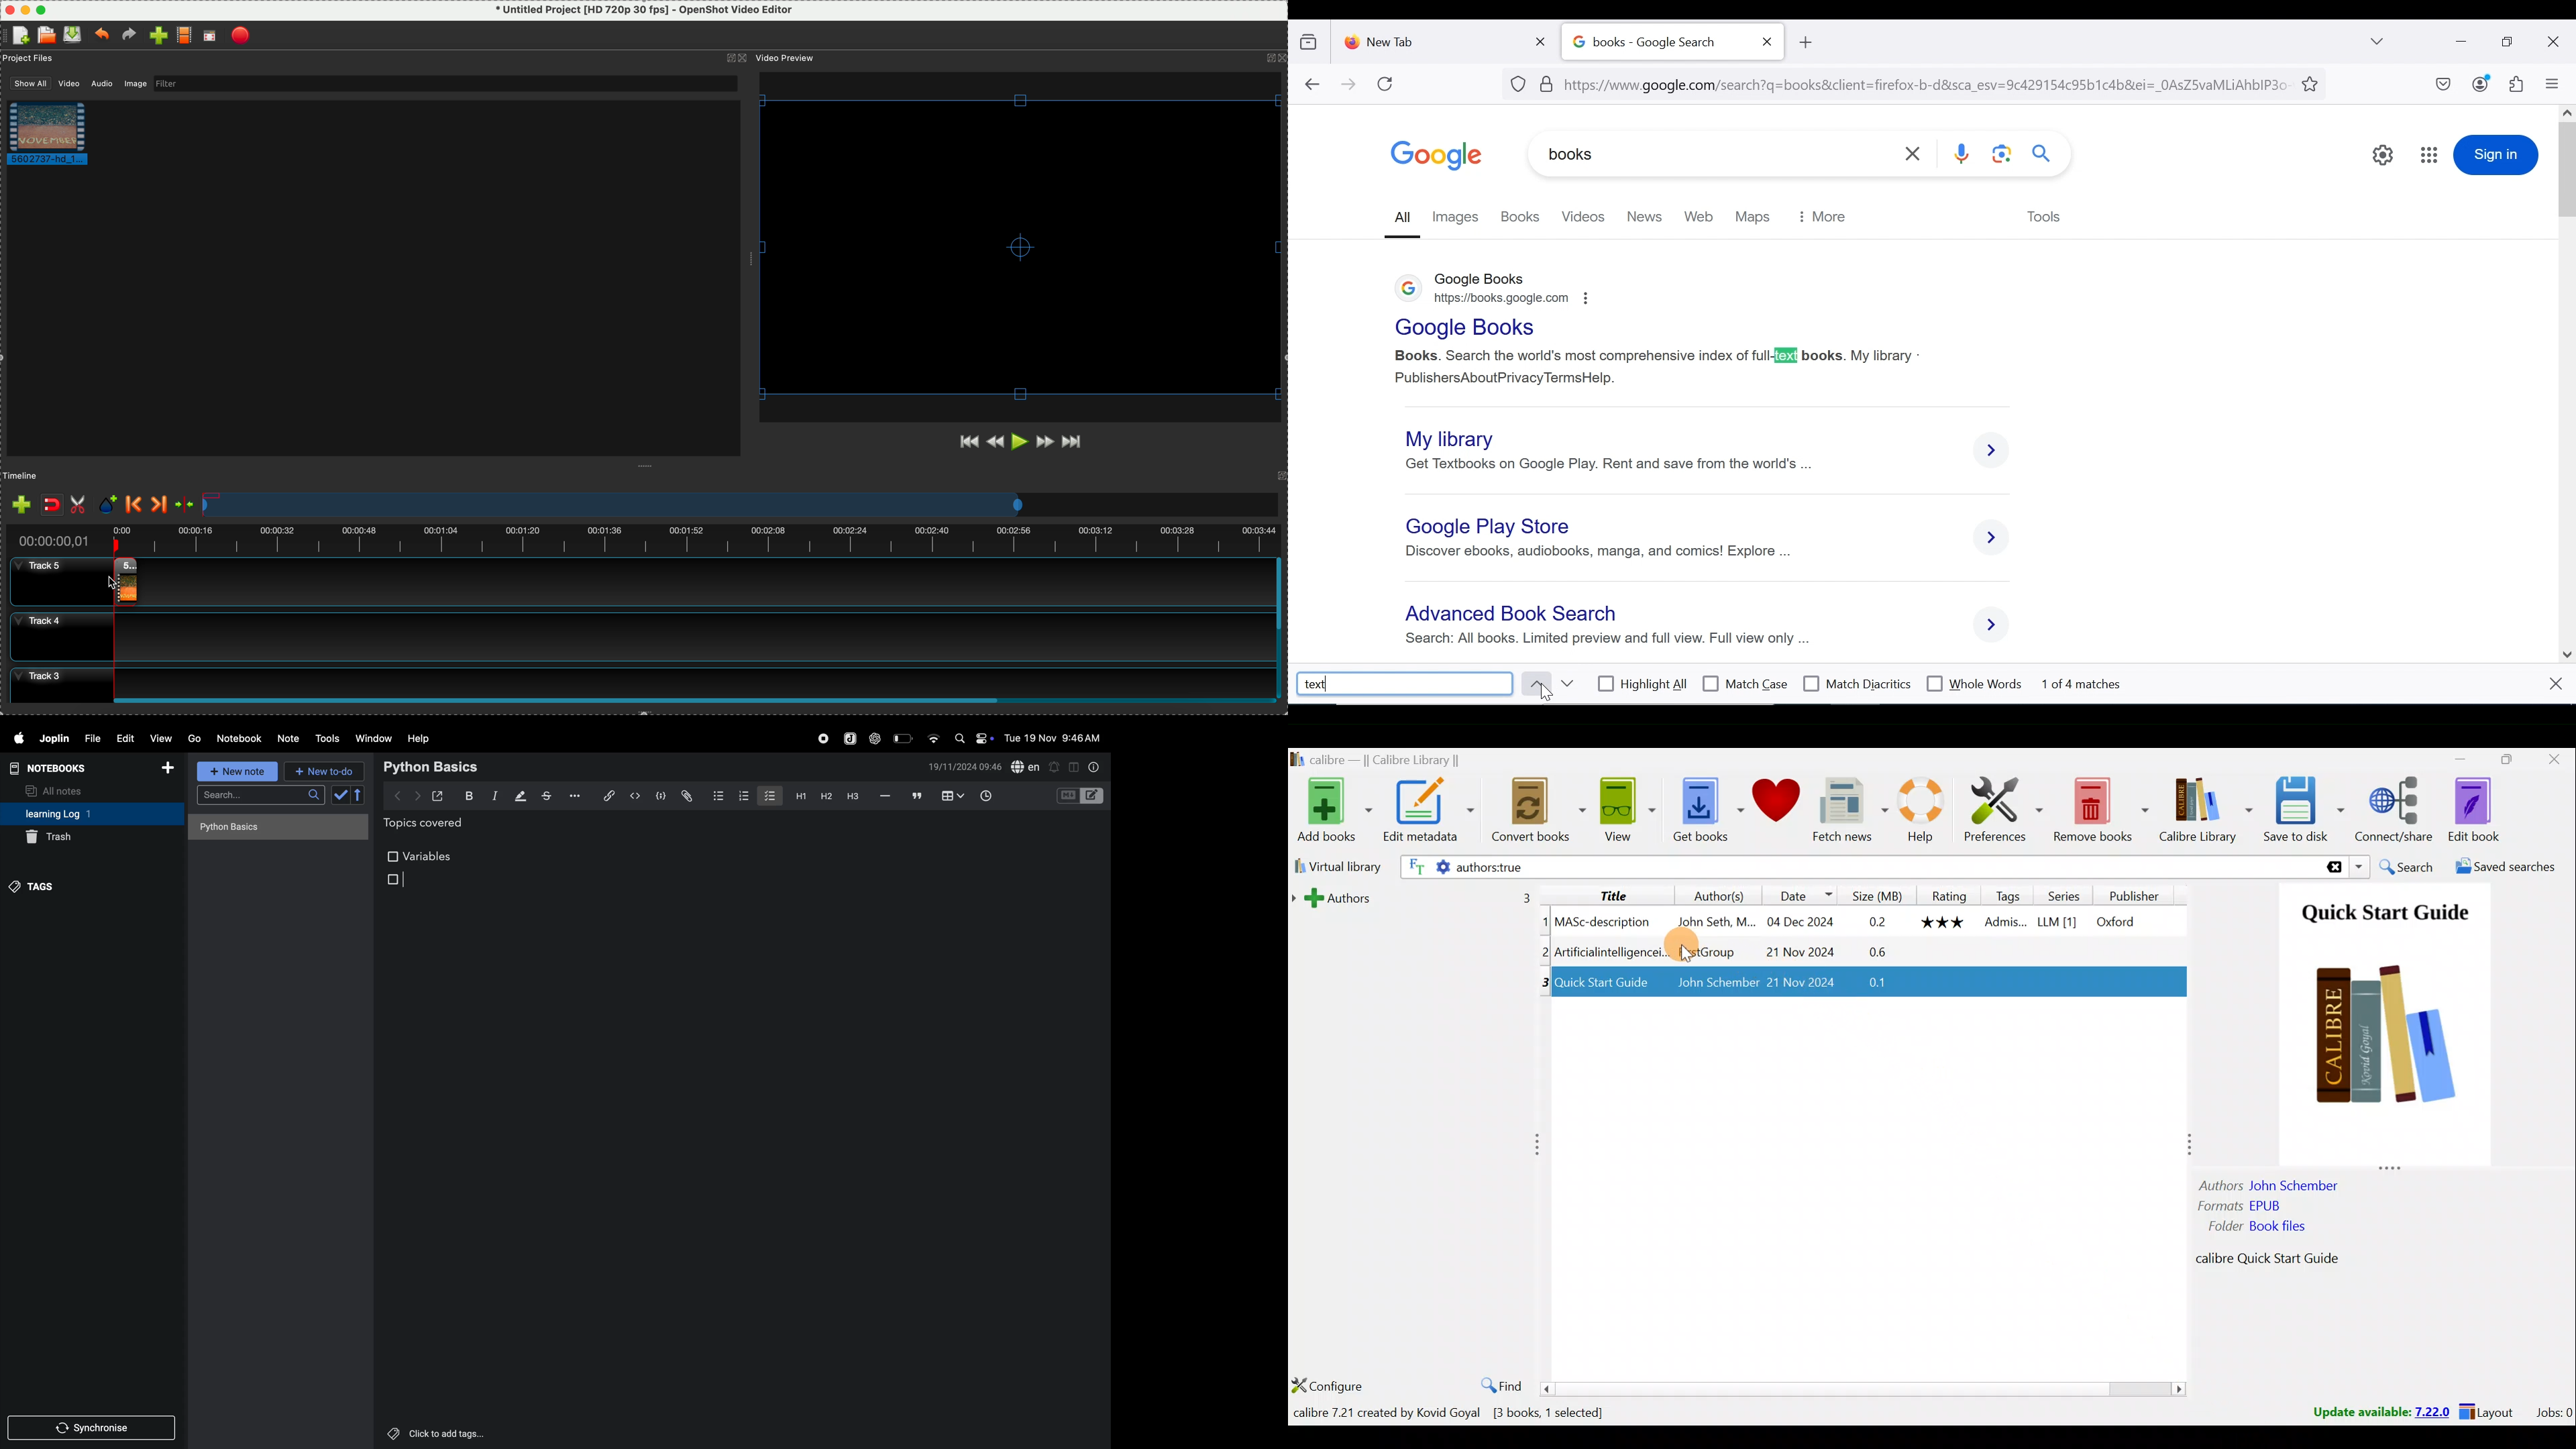 The image size is (2576, 1456). What do you see at coordinates (397, 878) in the screenshot?
I see `checkbox` at bounding box center [397, 878].